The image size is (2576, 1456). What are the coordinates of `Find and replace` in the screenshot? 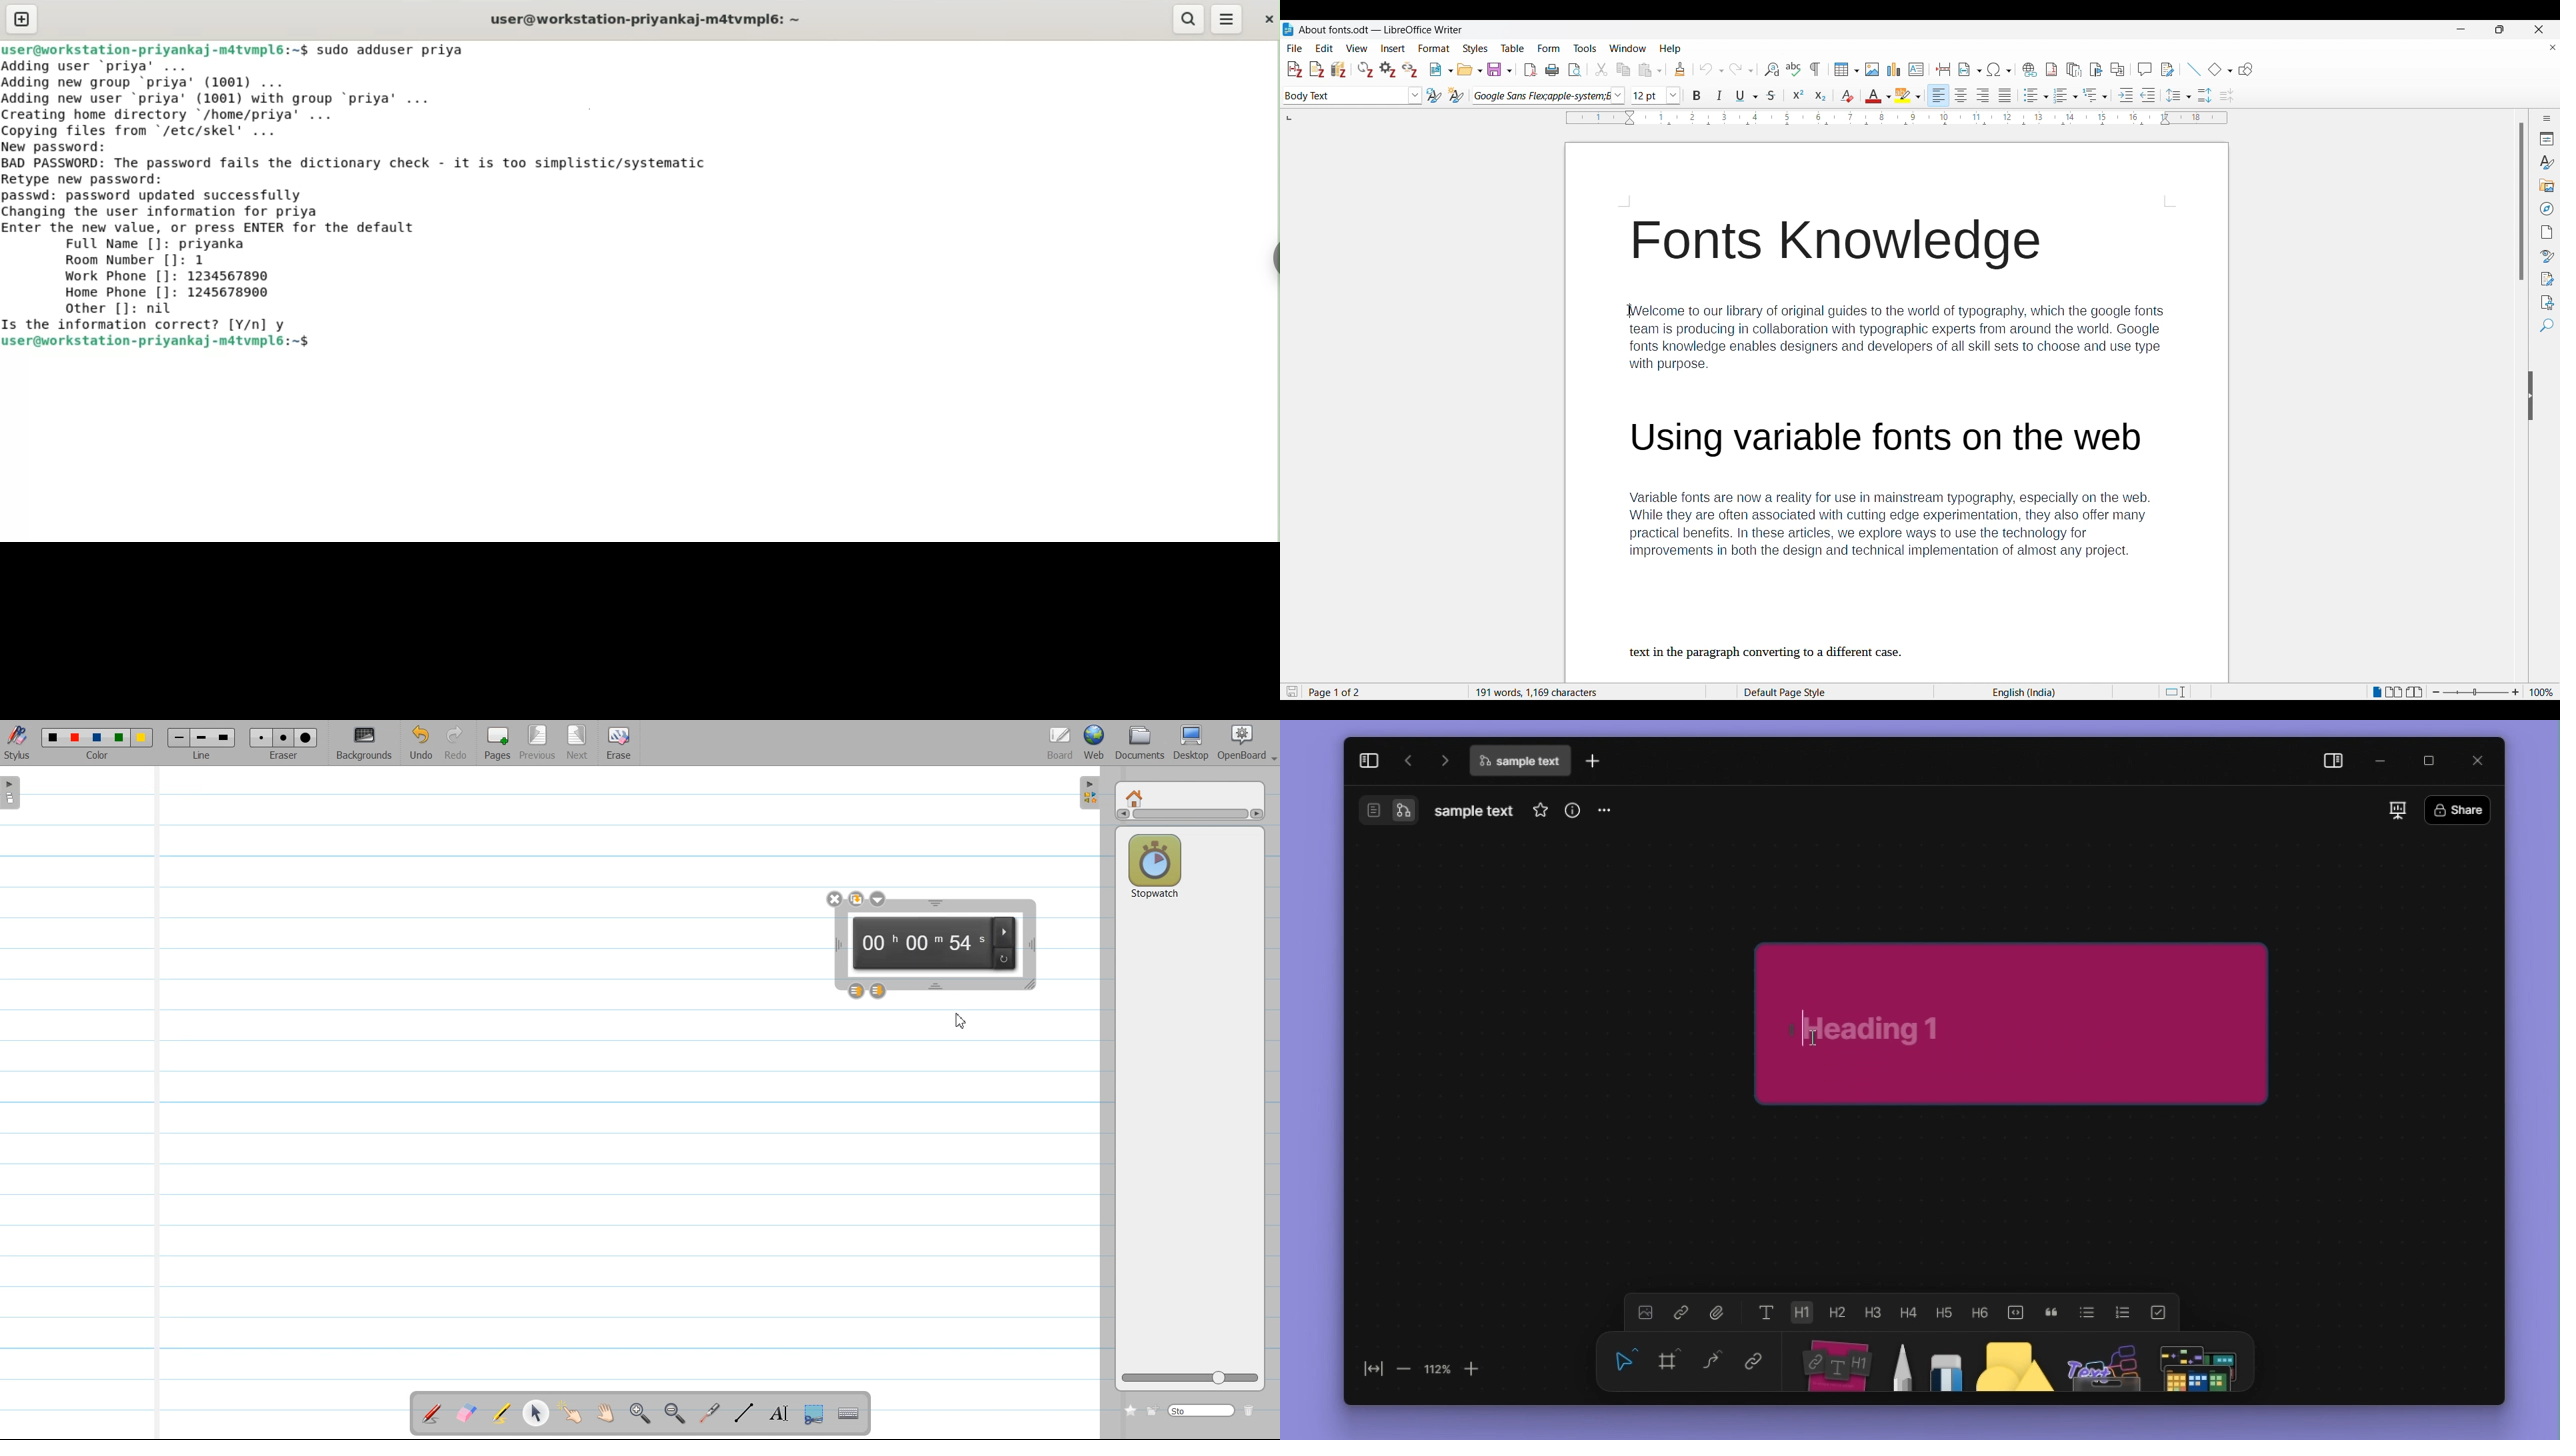 It's located at (1772, 70).